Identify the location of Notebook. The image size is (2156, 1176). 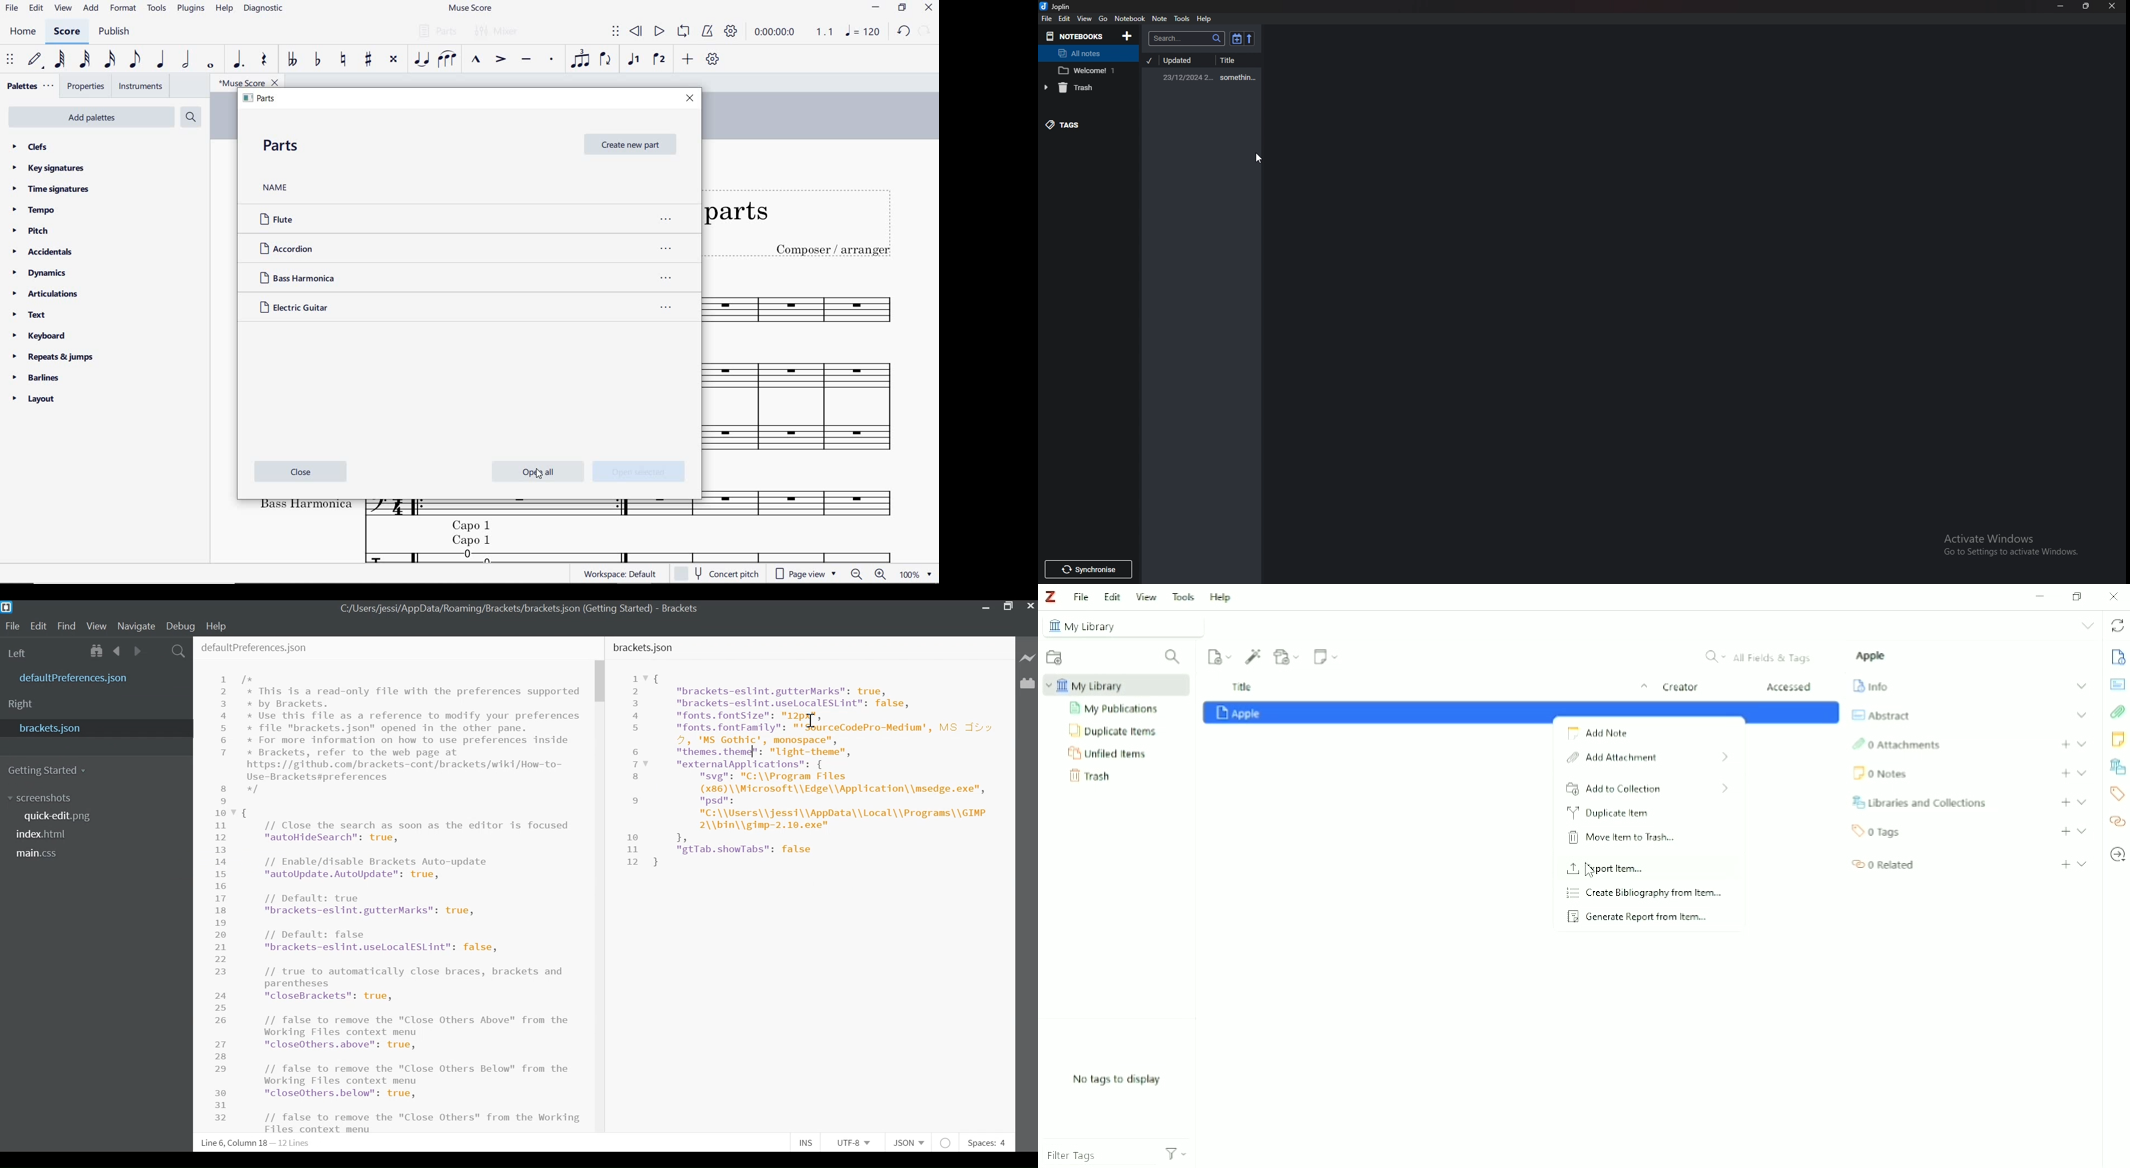
(1086, 70).